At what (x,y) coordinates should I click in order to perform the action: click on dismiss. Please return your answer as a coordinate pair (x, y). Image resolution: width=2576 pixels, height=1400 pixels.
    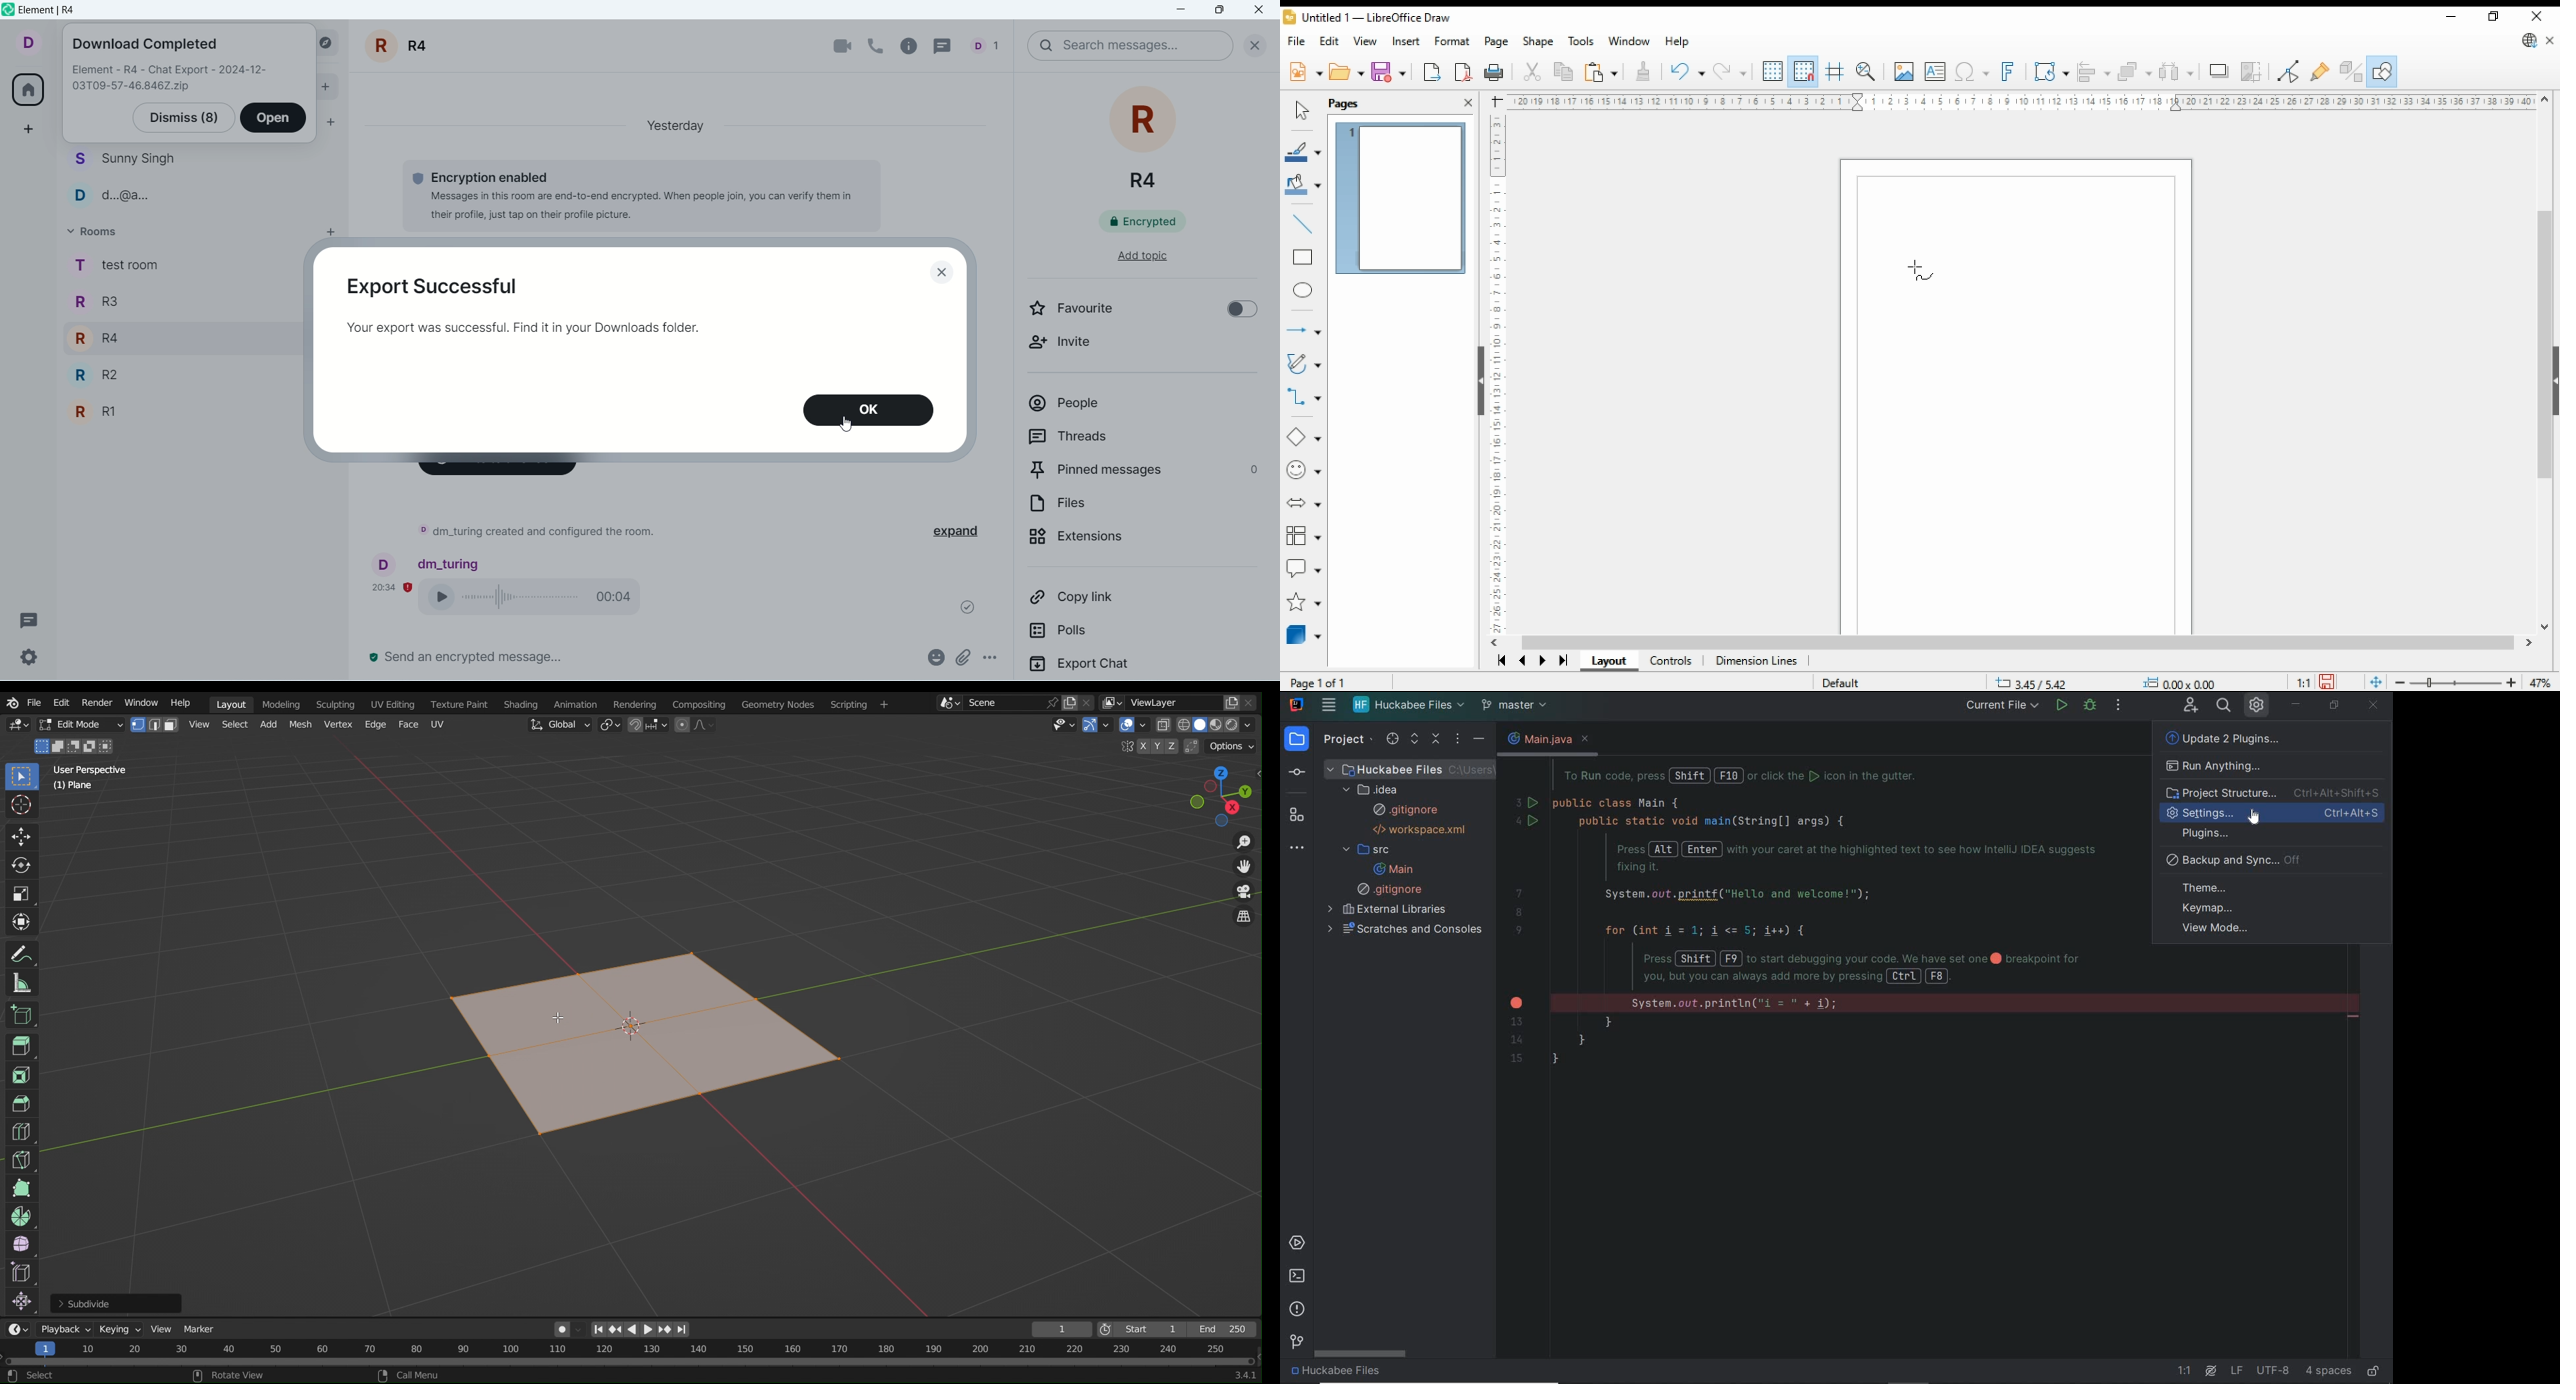
    Looking at the image, I should click on (183, 118).